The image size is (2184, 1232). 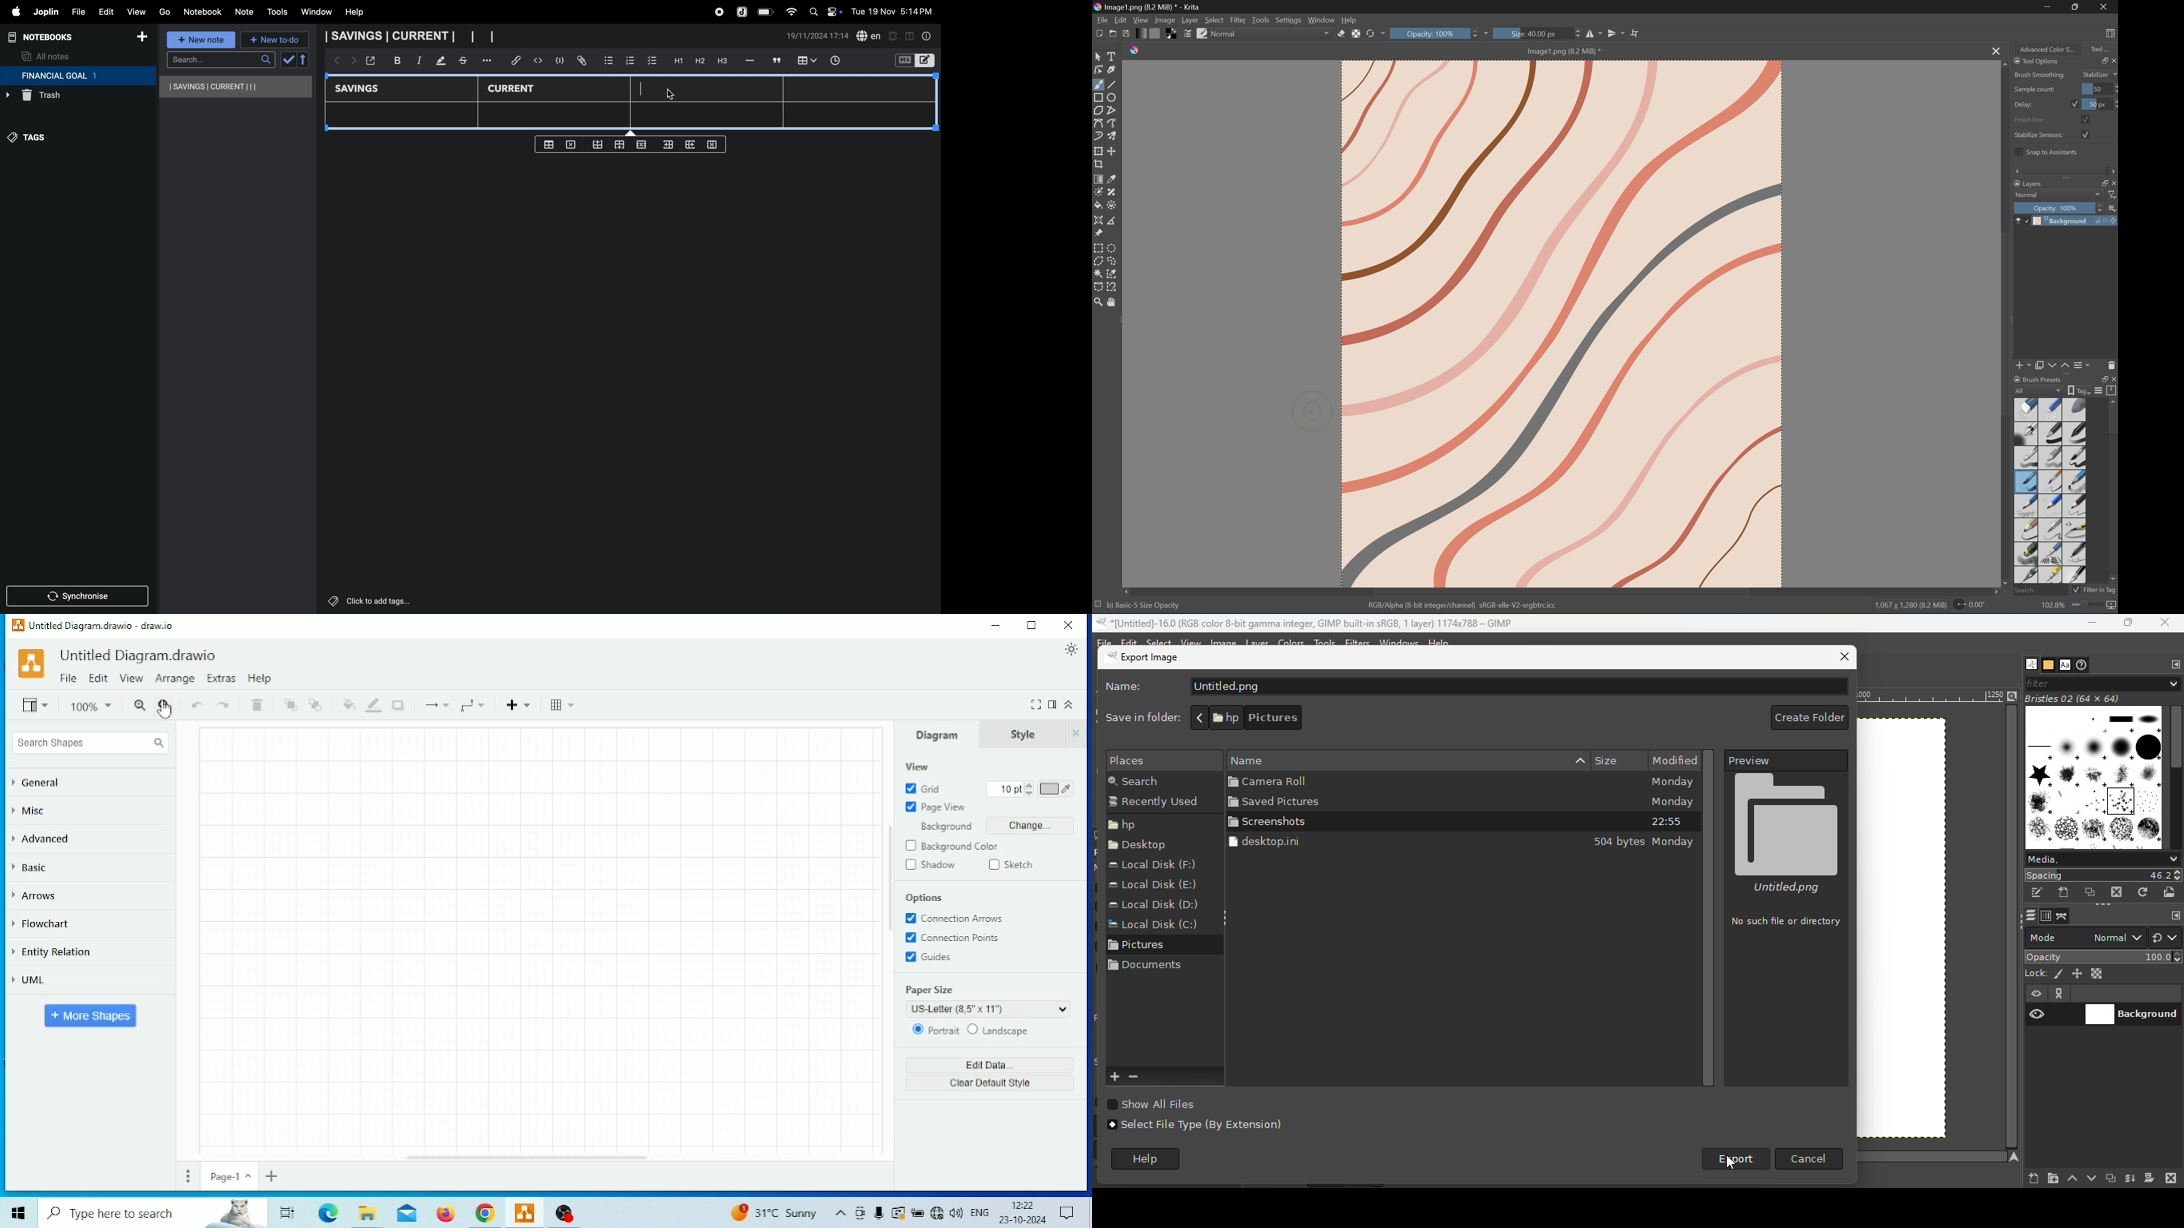 What do you see at coordinates (549, 144) in the screenshot?
I see `create table` at bounding box center [549, 144].